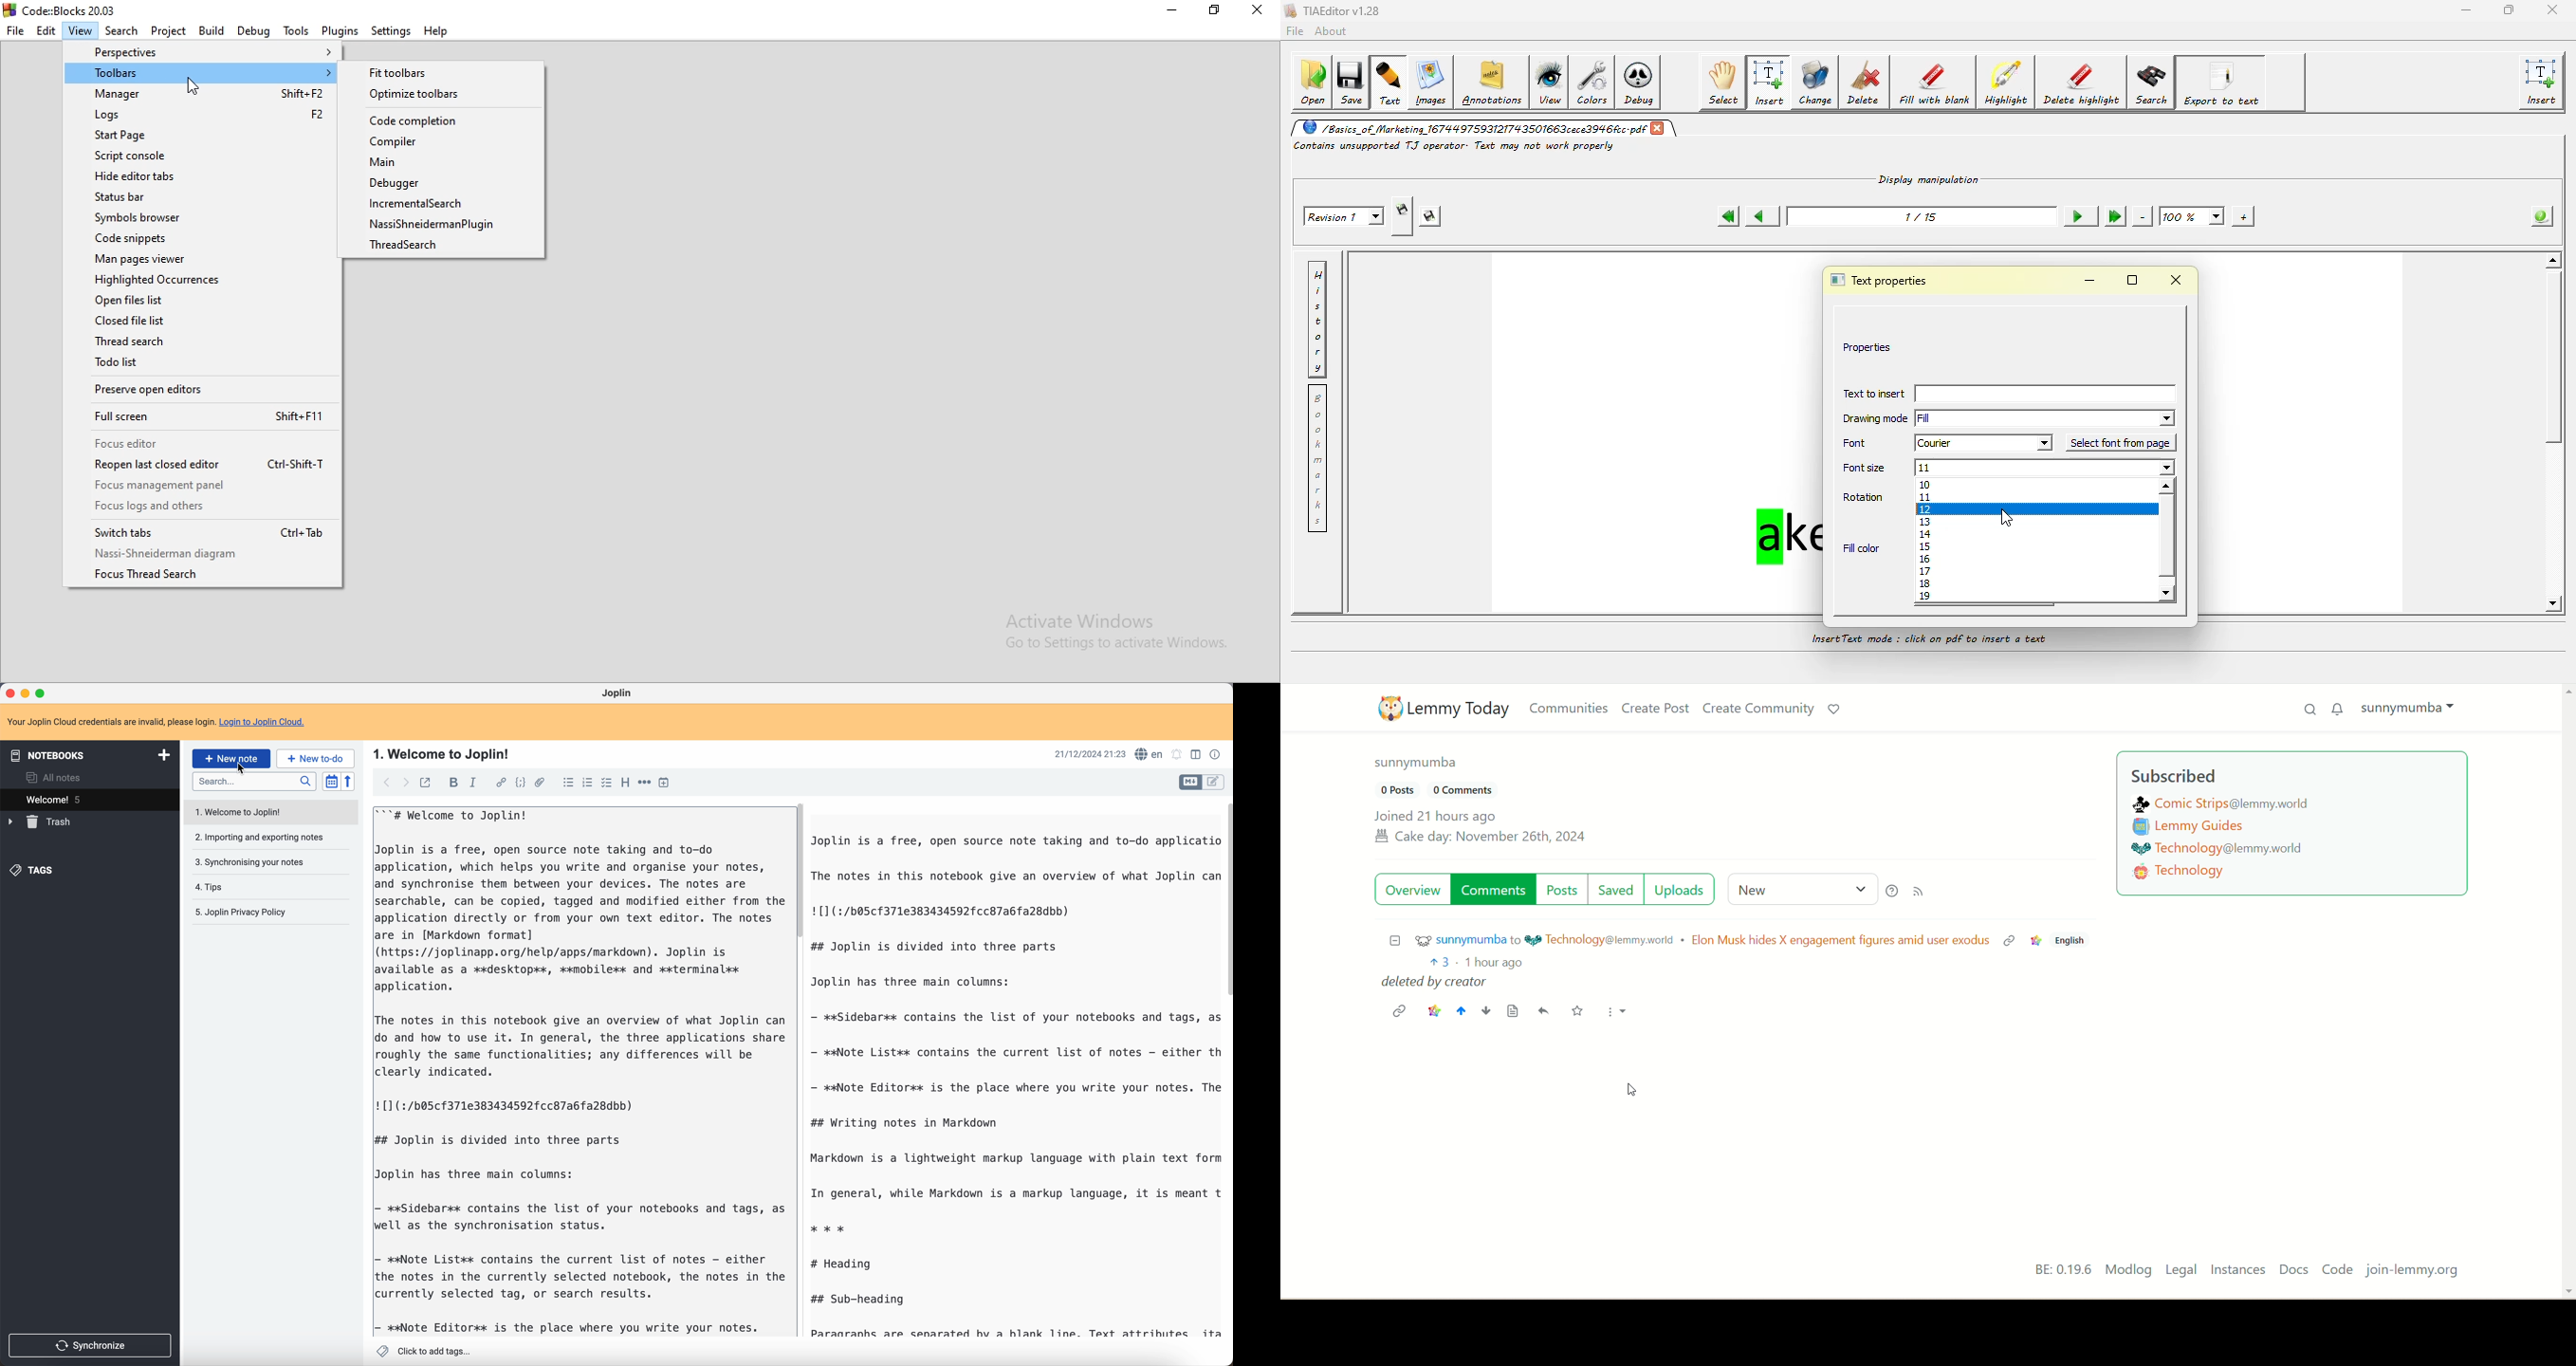 The image size is (2576, 1372). Describe the element at coordinates (1013, 1083) in the screenshot. I see `body text` at that location.